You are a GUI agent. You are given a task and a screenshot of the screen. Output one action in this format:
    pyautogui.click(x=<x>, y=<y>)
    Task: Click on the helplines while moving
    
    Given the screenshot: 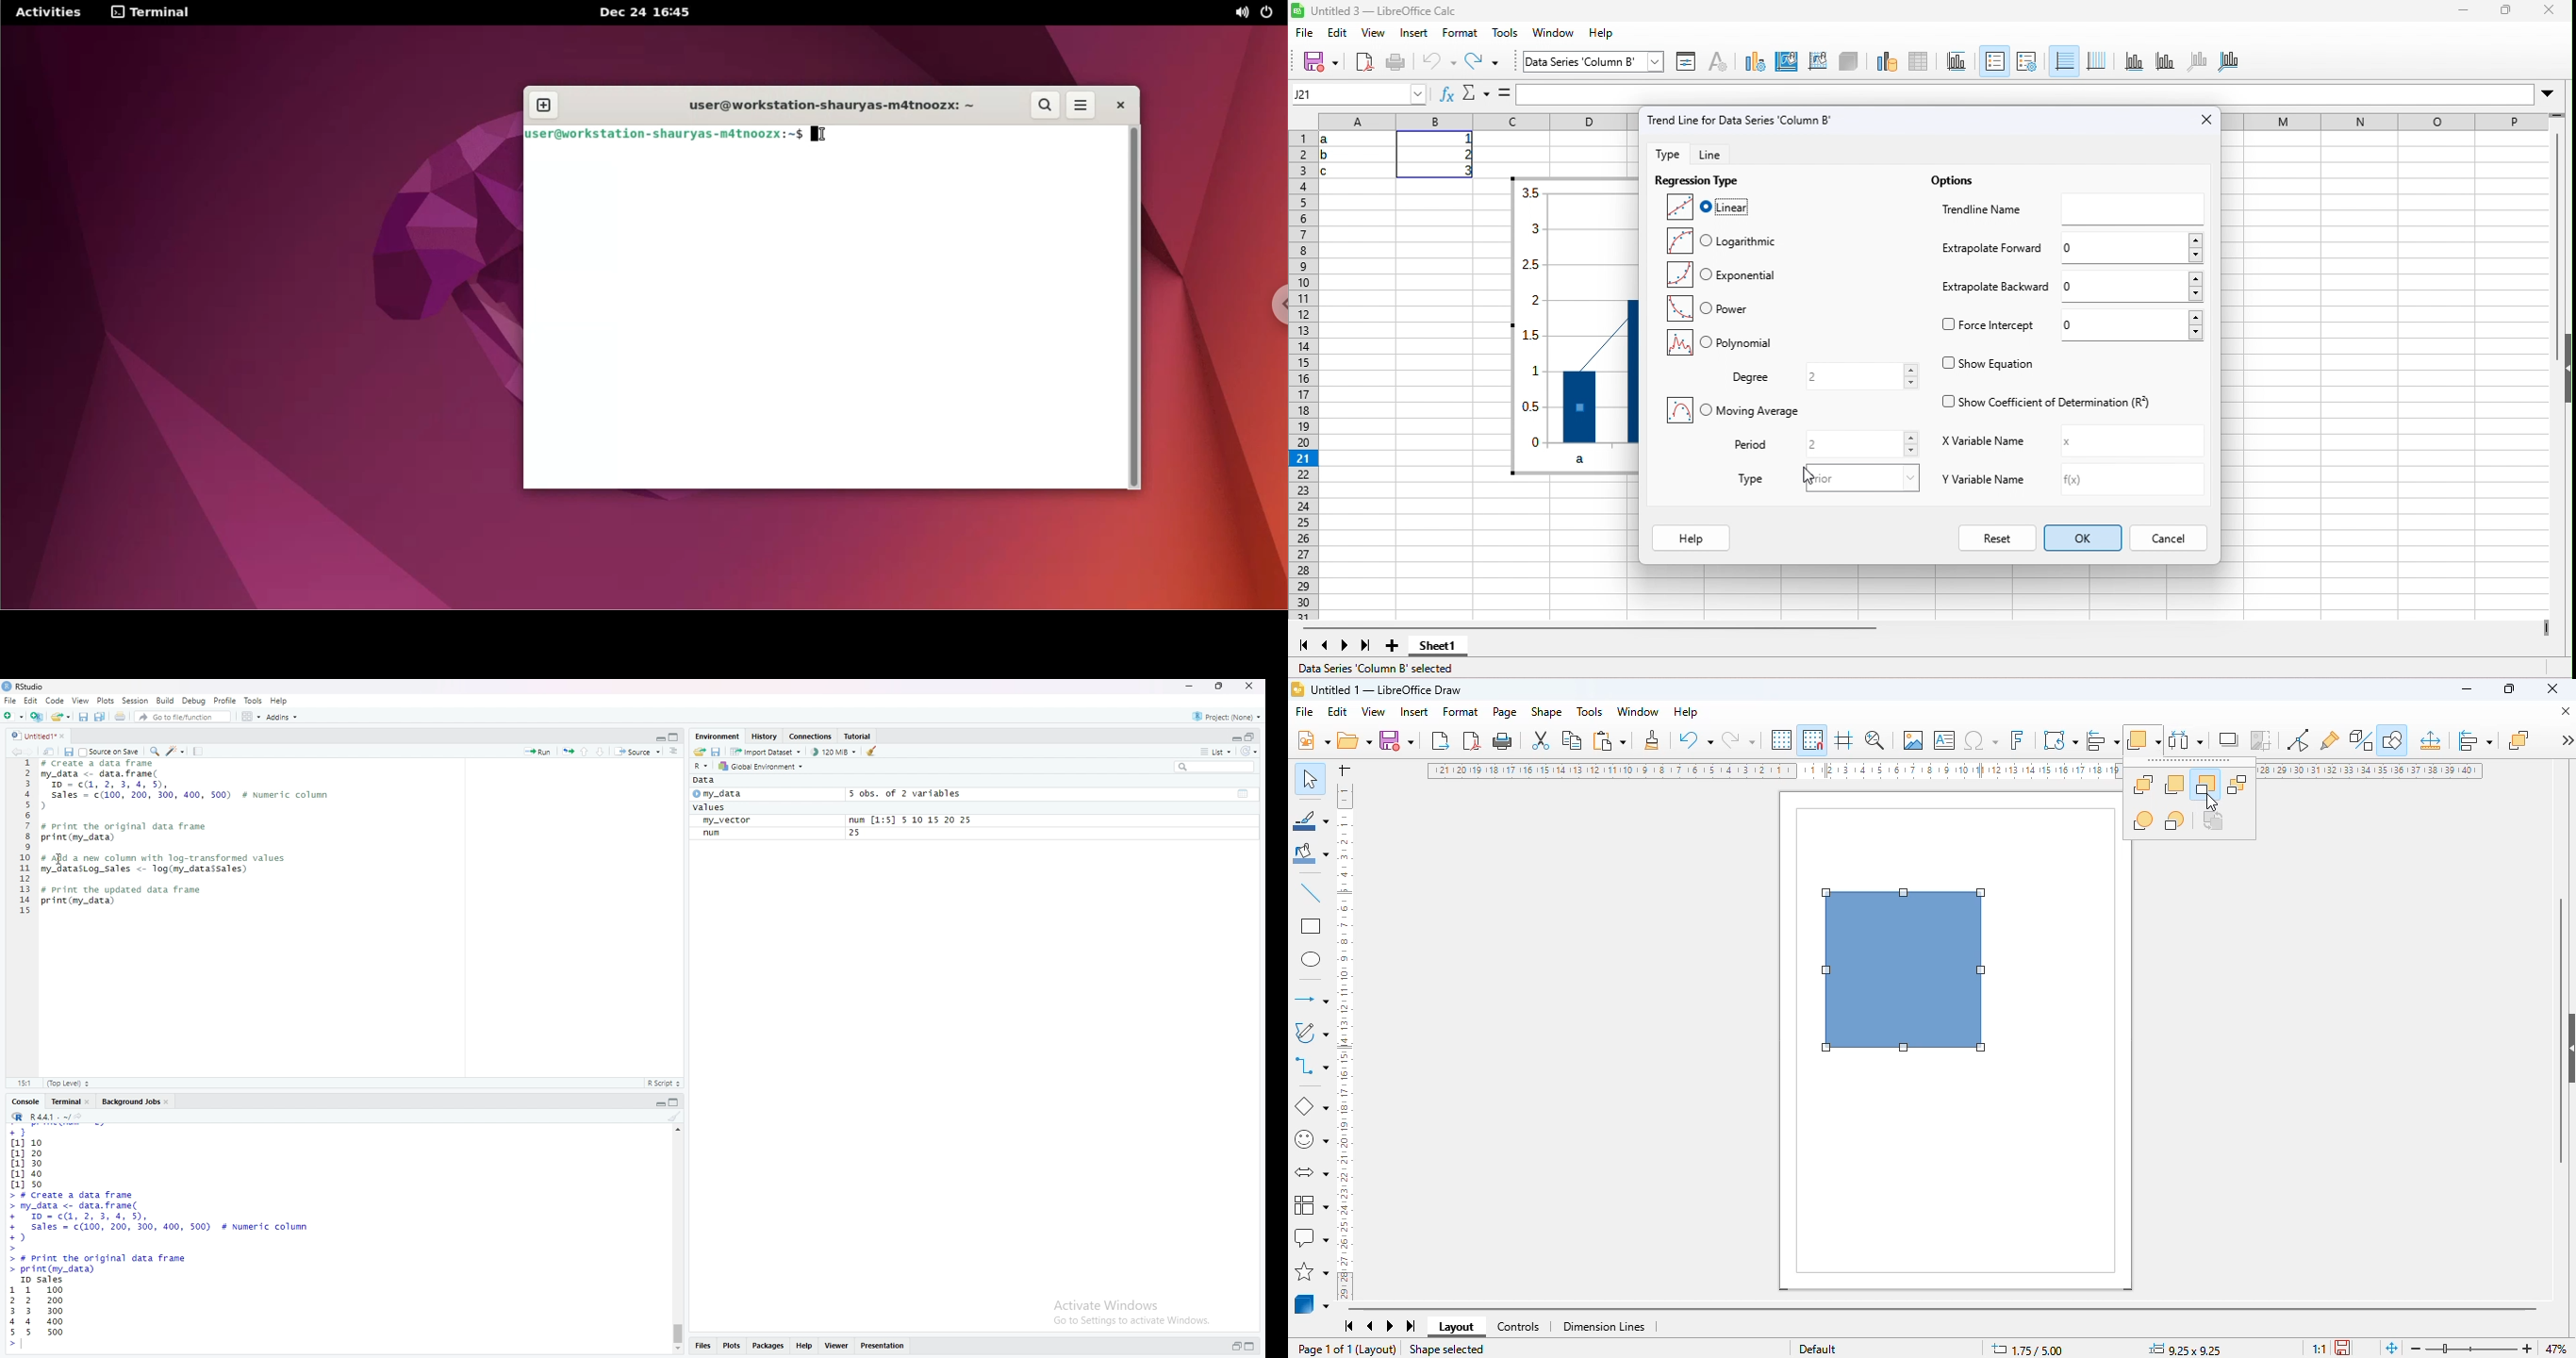 What is the action you would take?
    pyautogui.click(x=1843, y=739)
    